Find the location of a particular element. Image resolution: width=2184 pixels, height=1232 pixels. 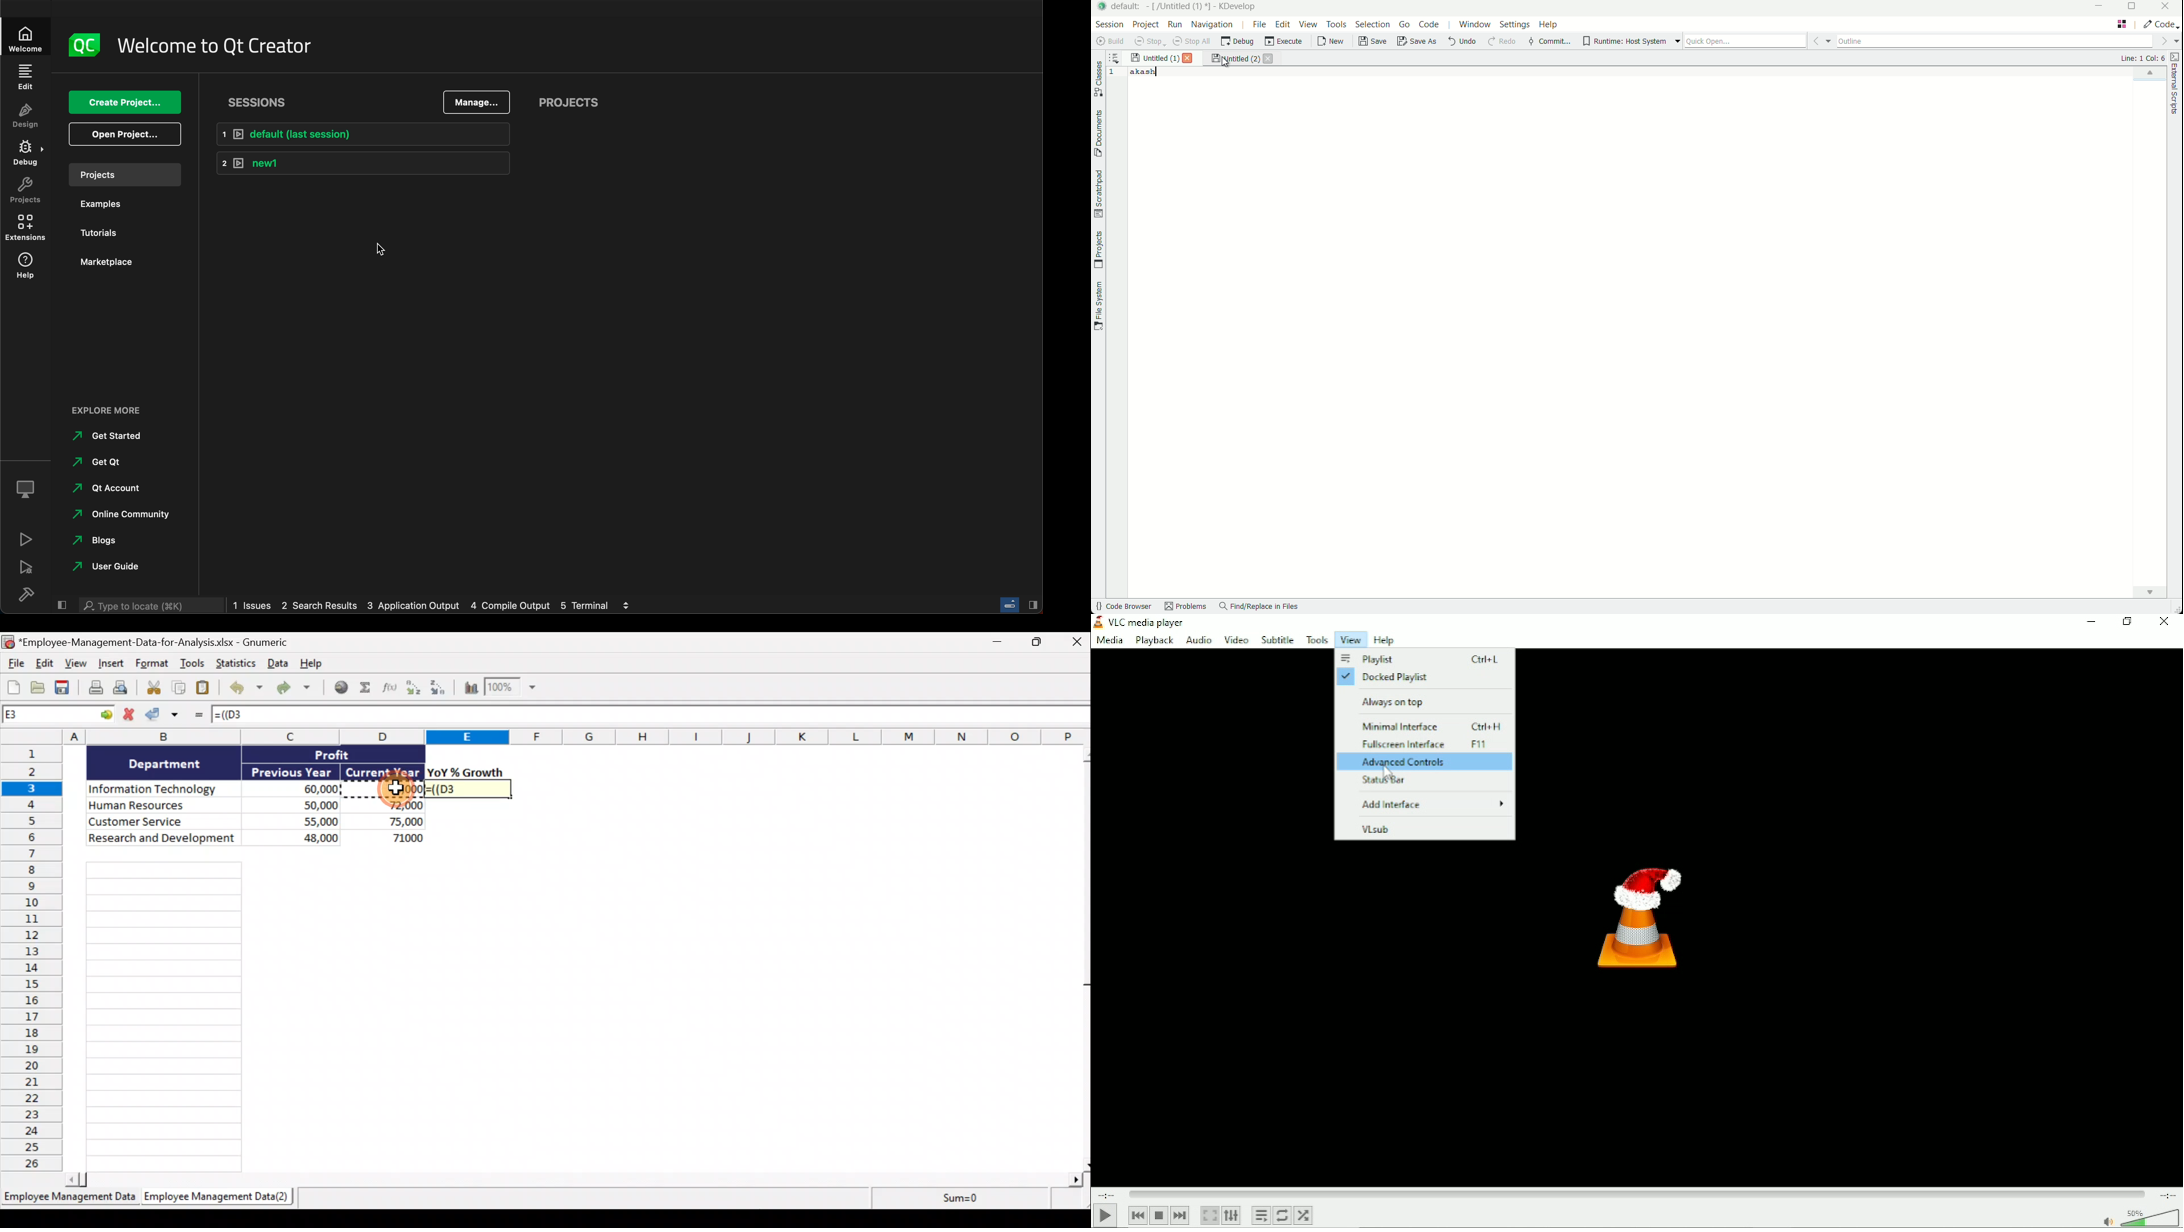

YoY% Growth is located at coordinates (466, 772).